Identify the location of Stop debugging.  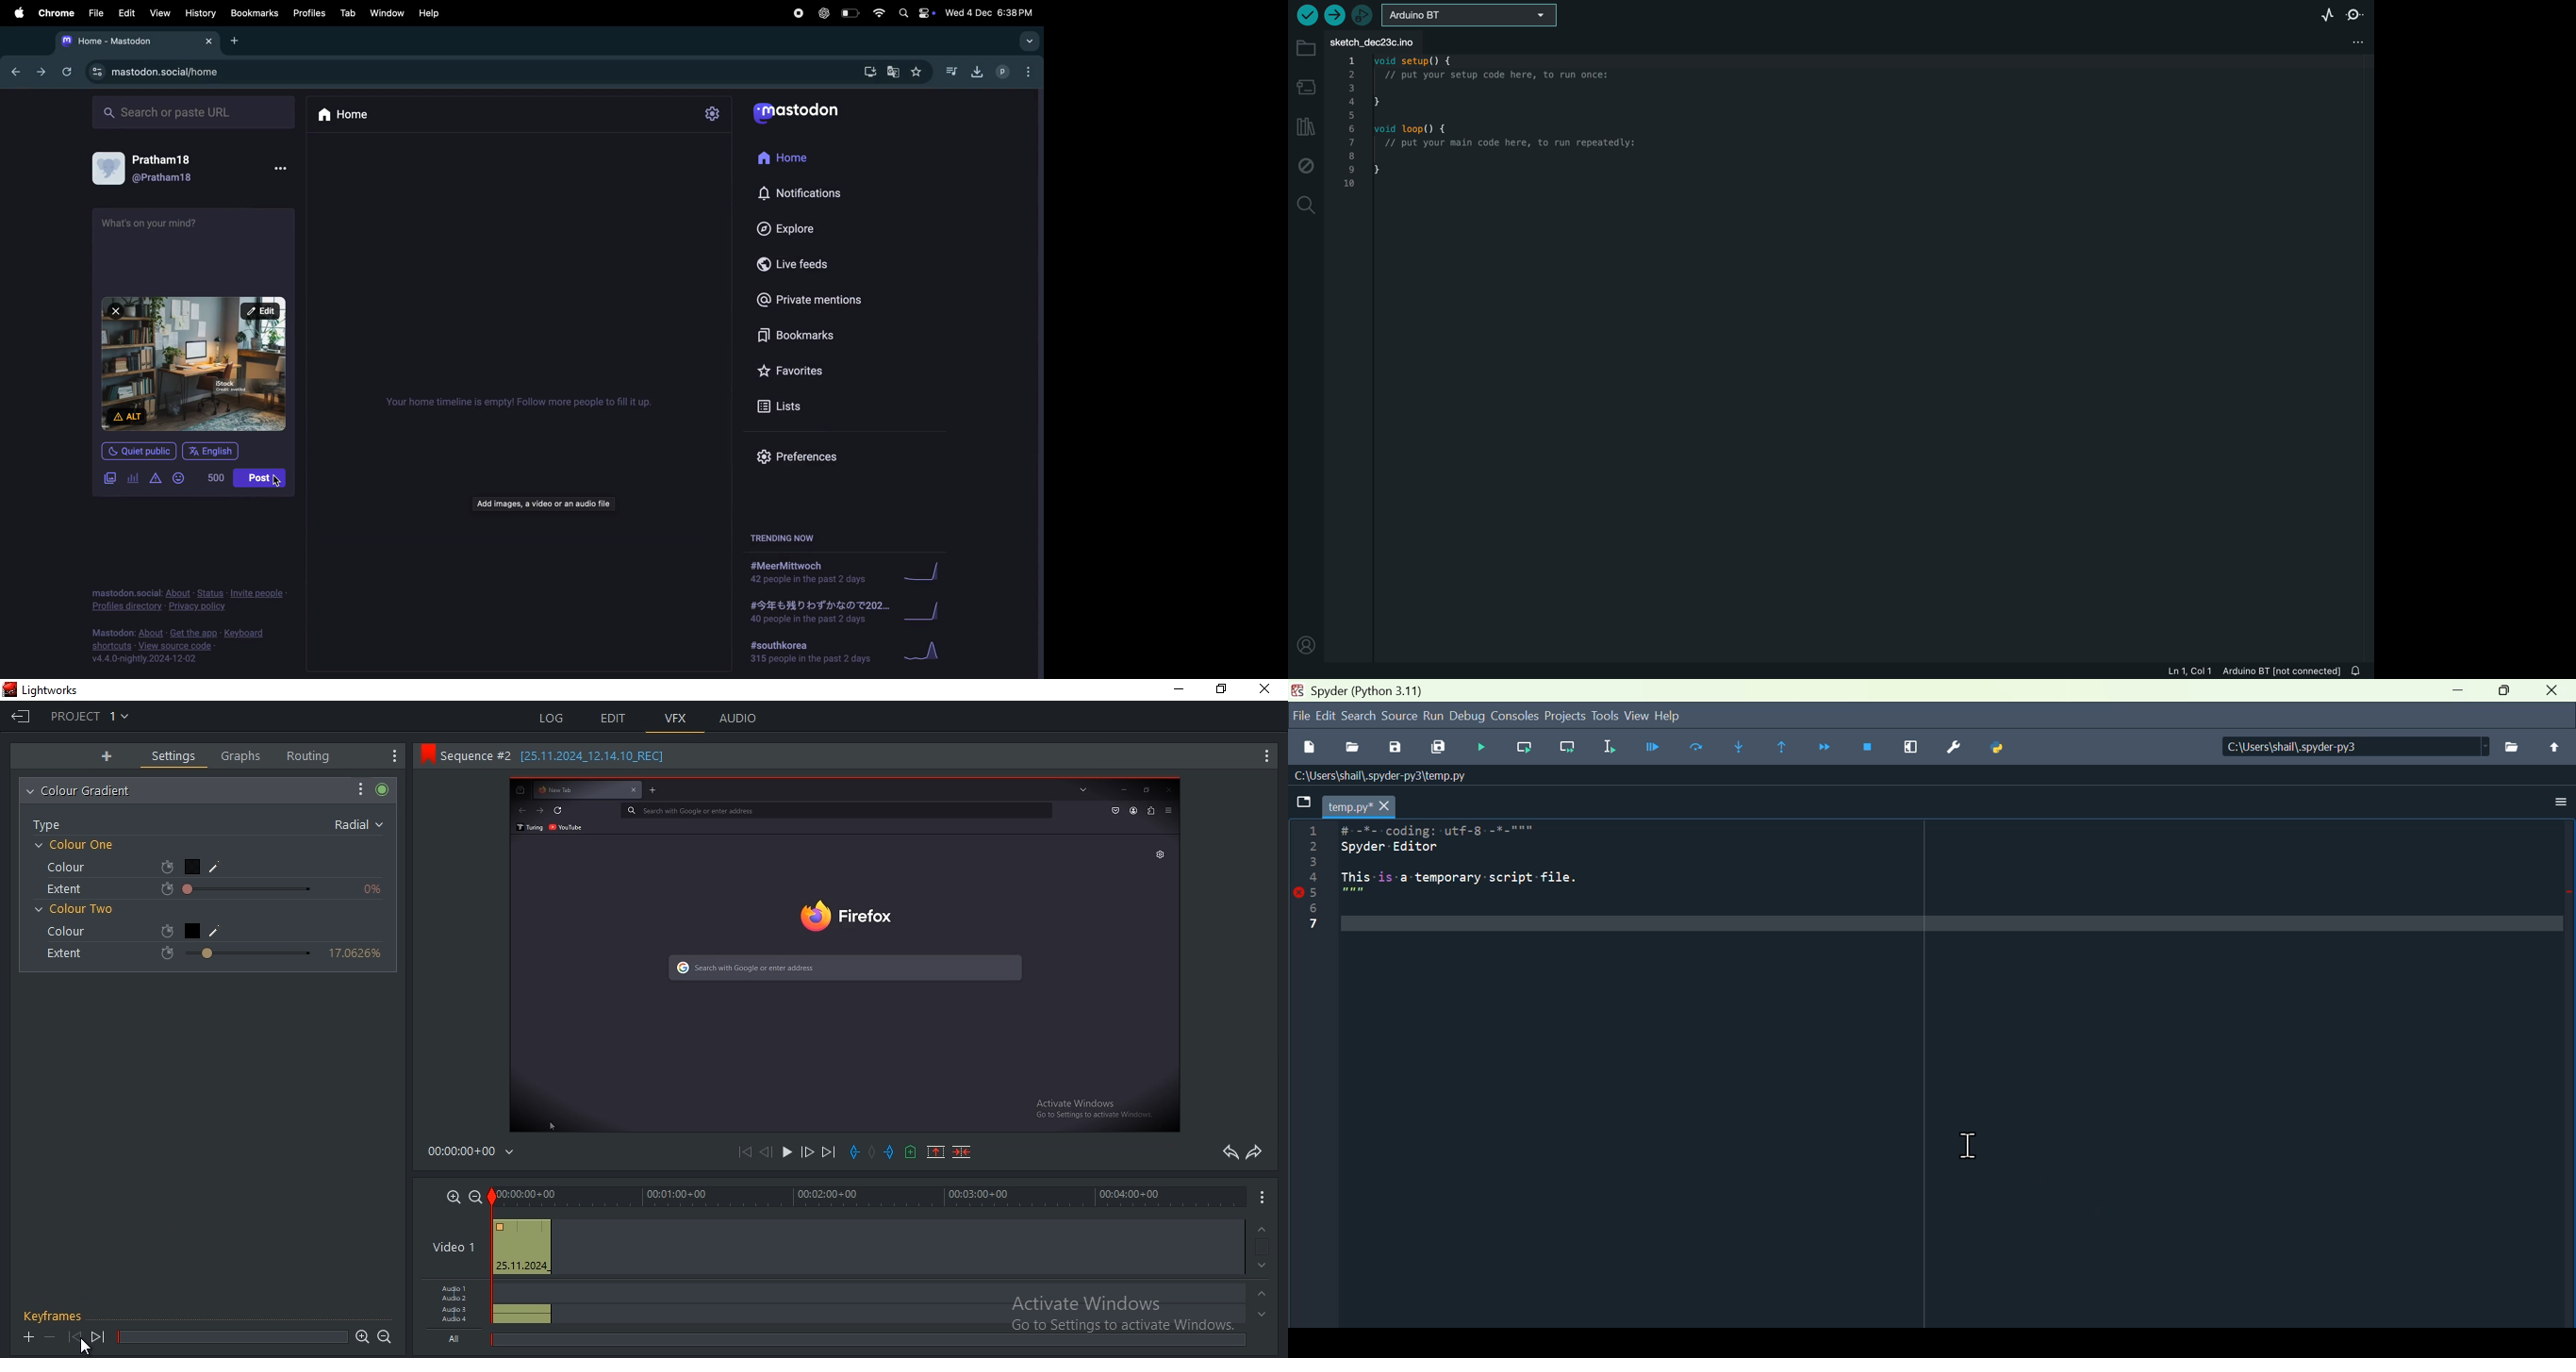
(1868, 745).